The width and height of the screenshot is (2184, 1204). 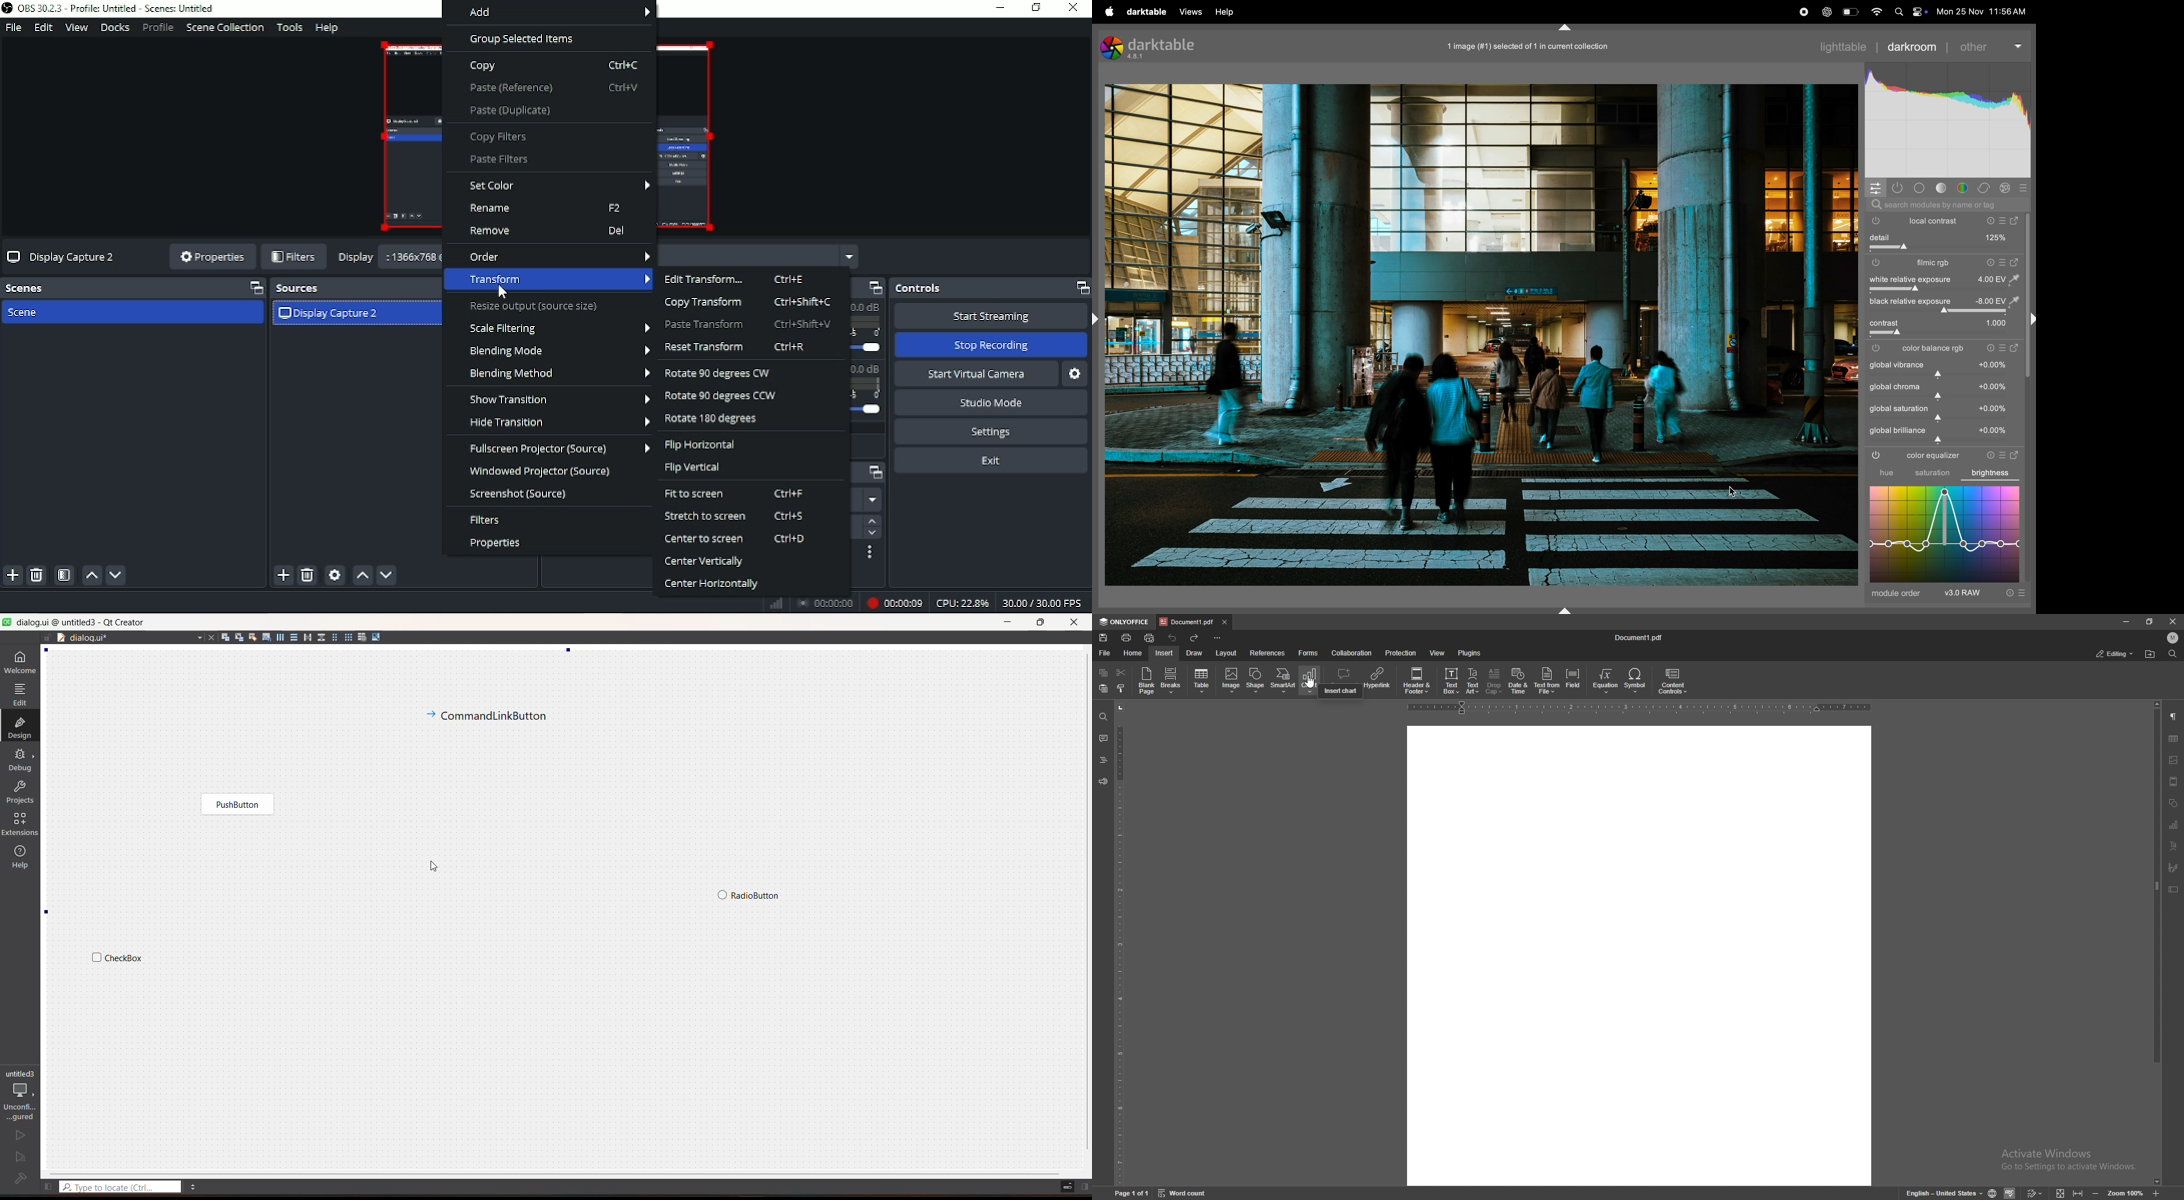 I want to click on Move scene down, so click(x=116, y=576).